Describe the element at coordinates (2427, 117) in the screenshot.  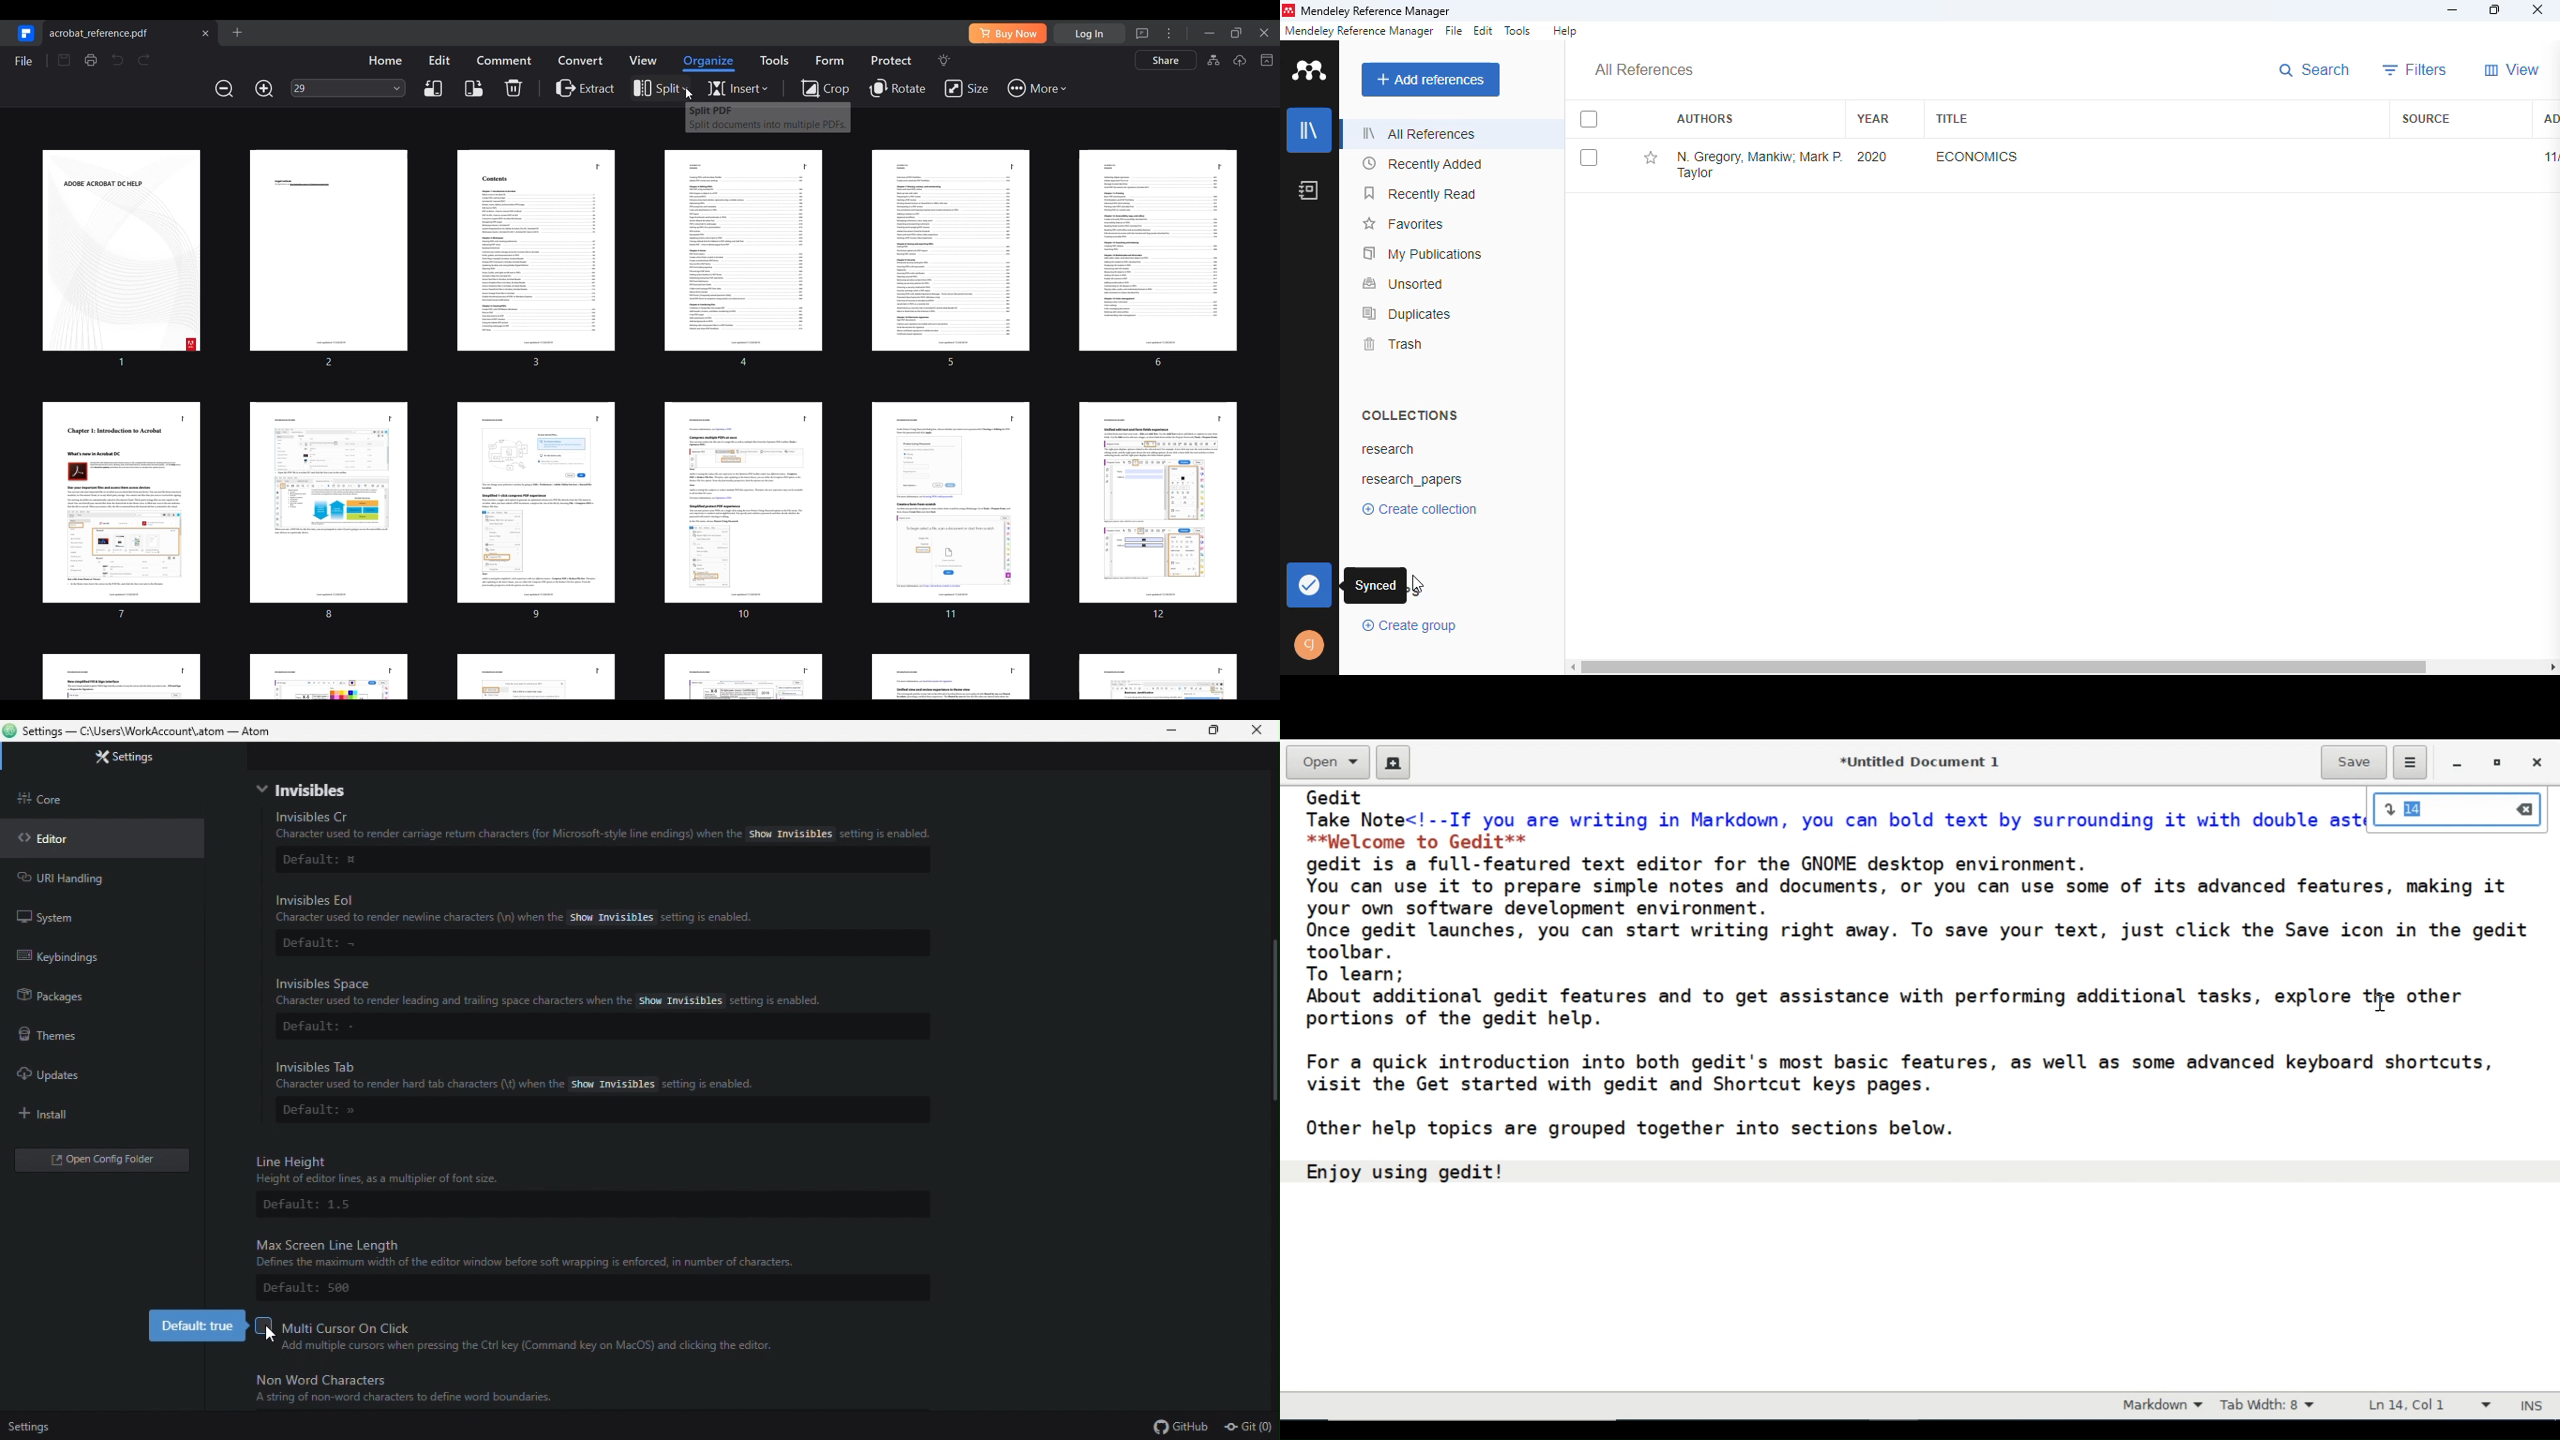
I see `source` at that location.